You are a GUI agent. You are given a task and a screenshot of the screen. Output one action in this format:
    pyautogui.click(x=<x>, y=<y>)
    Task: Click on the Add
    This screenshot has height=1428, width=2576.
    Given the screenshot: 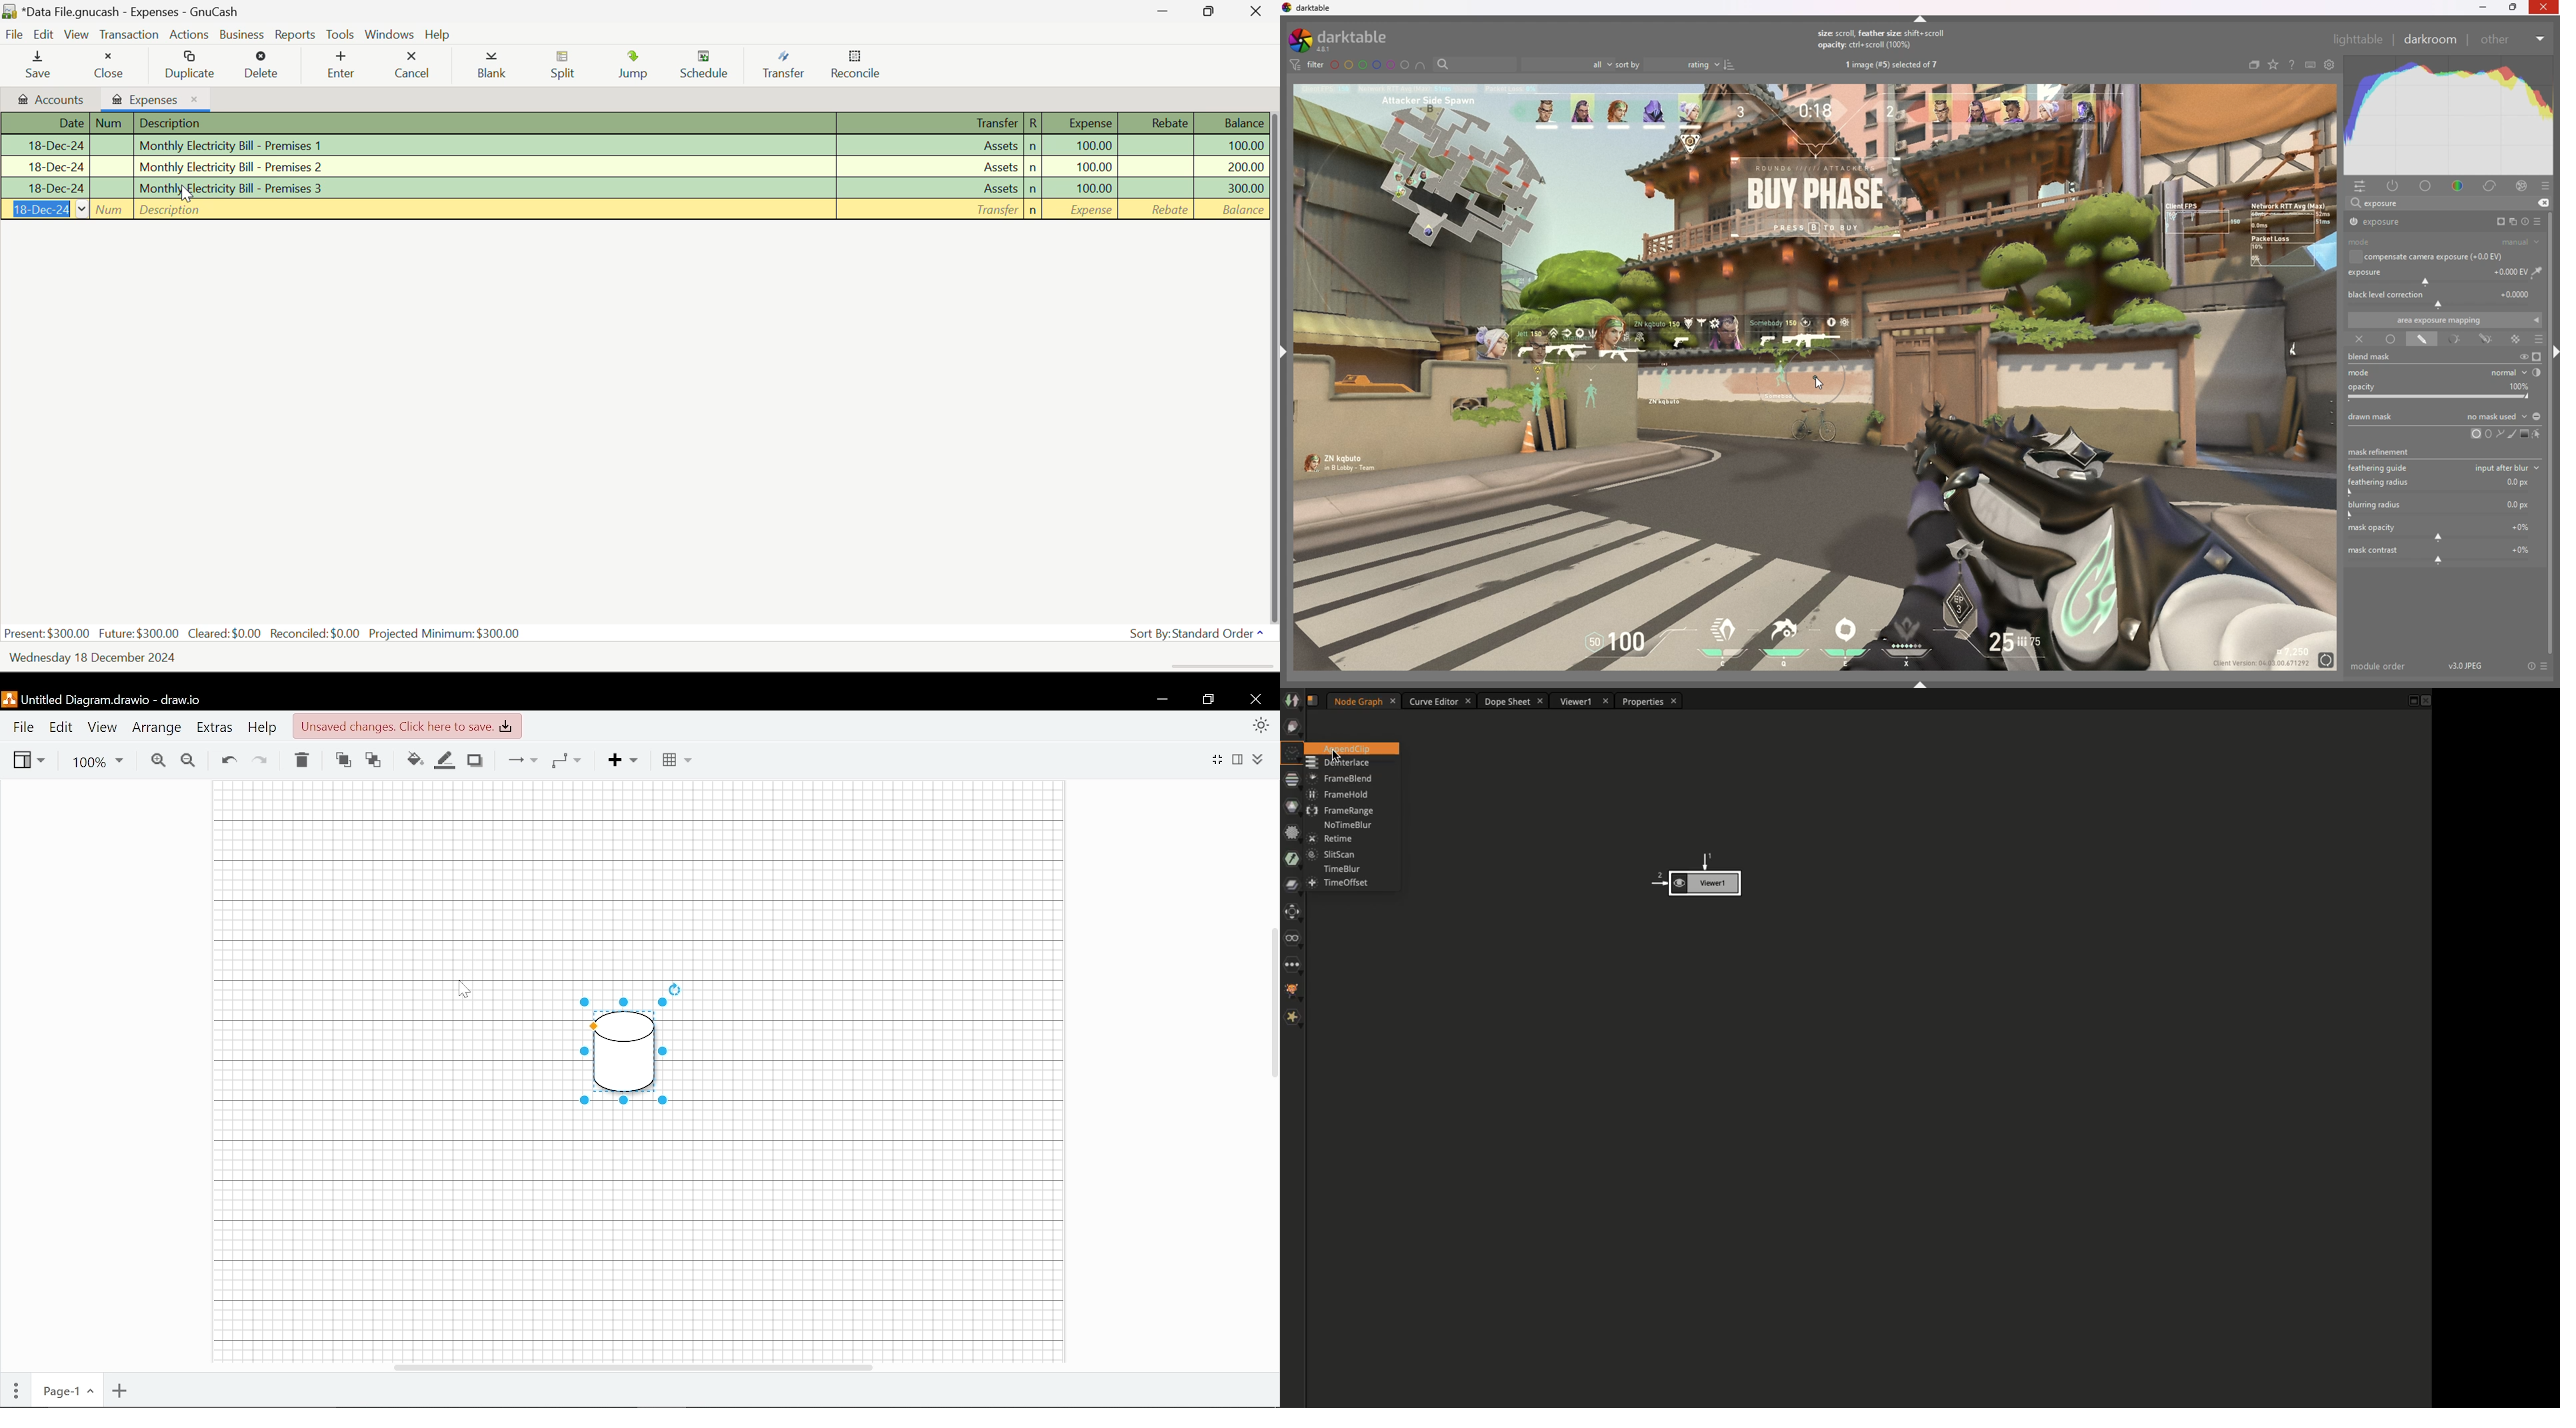 What is the action you would take?
    pyautogui.click(x=623, y=760)
    